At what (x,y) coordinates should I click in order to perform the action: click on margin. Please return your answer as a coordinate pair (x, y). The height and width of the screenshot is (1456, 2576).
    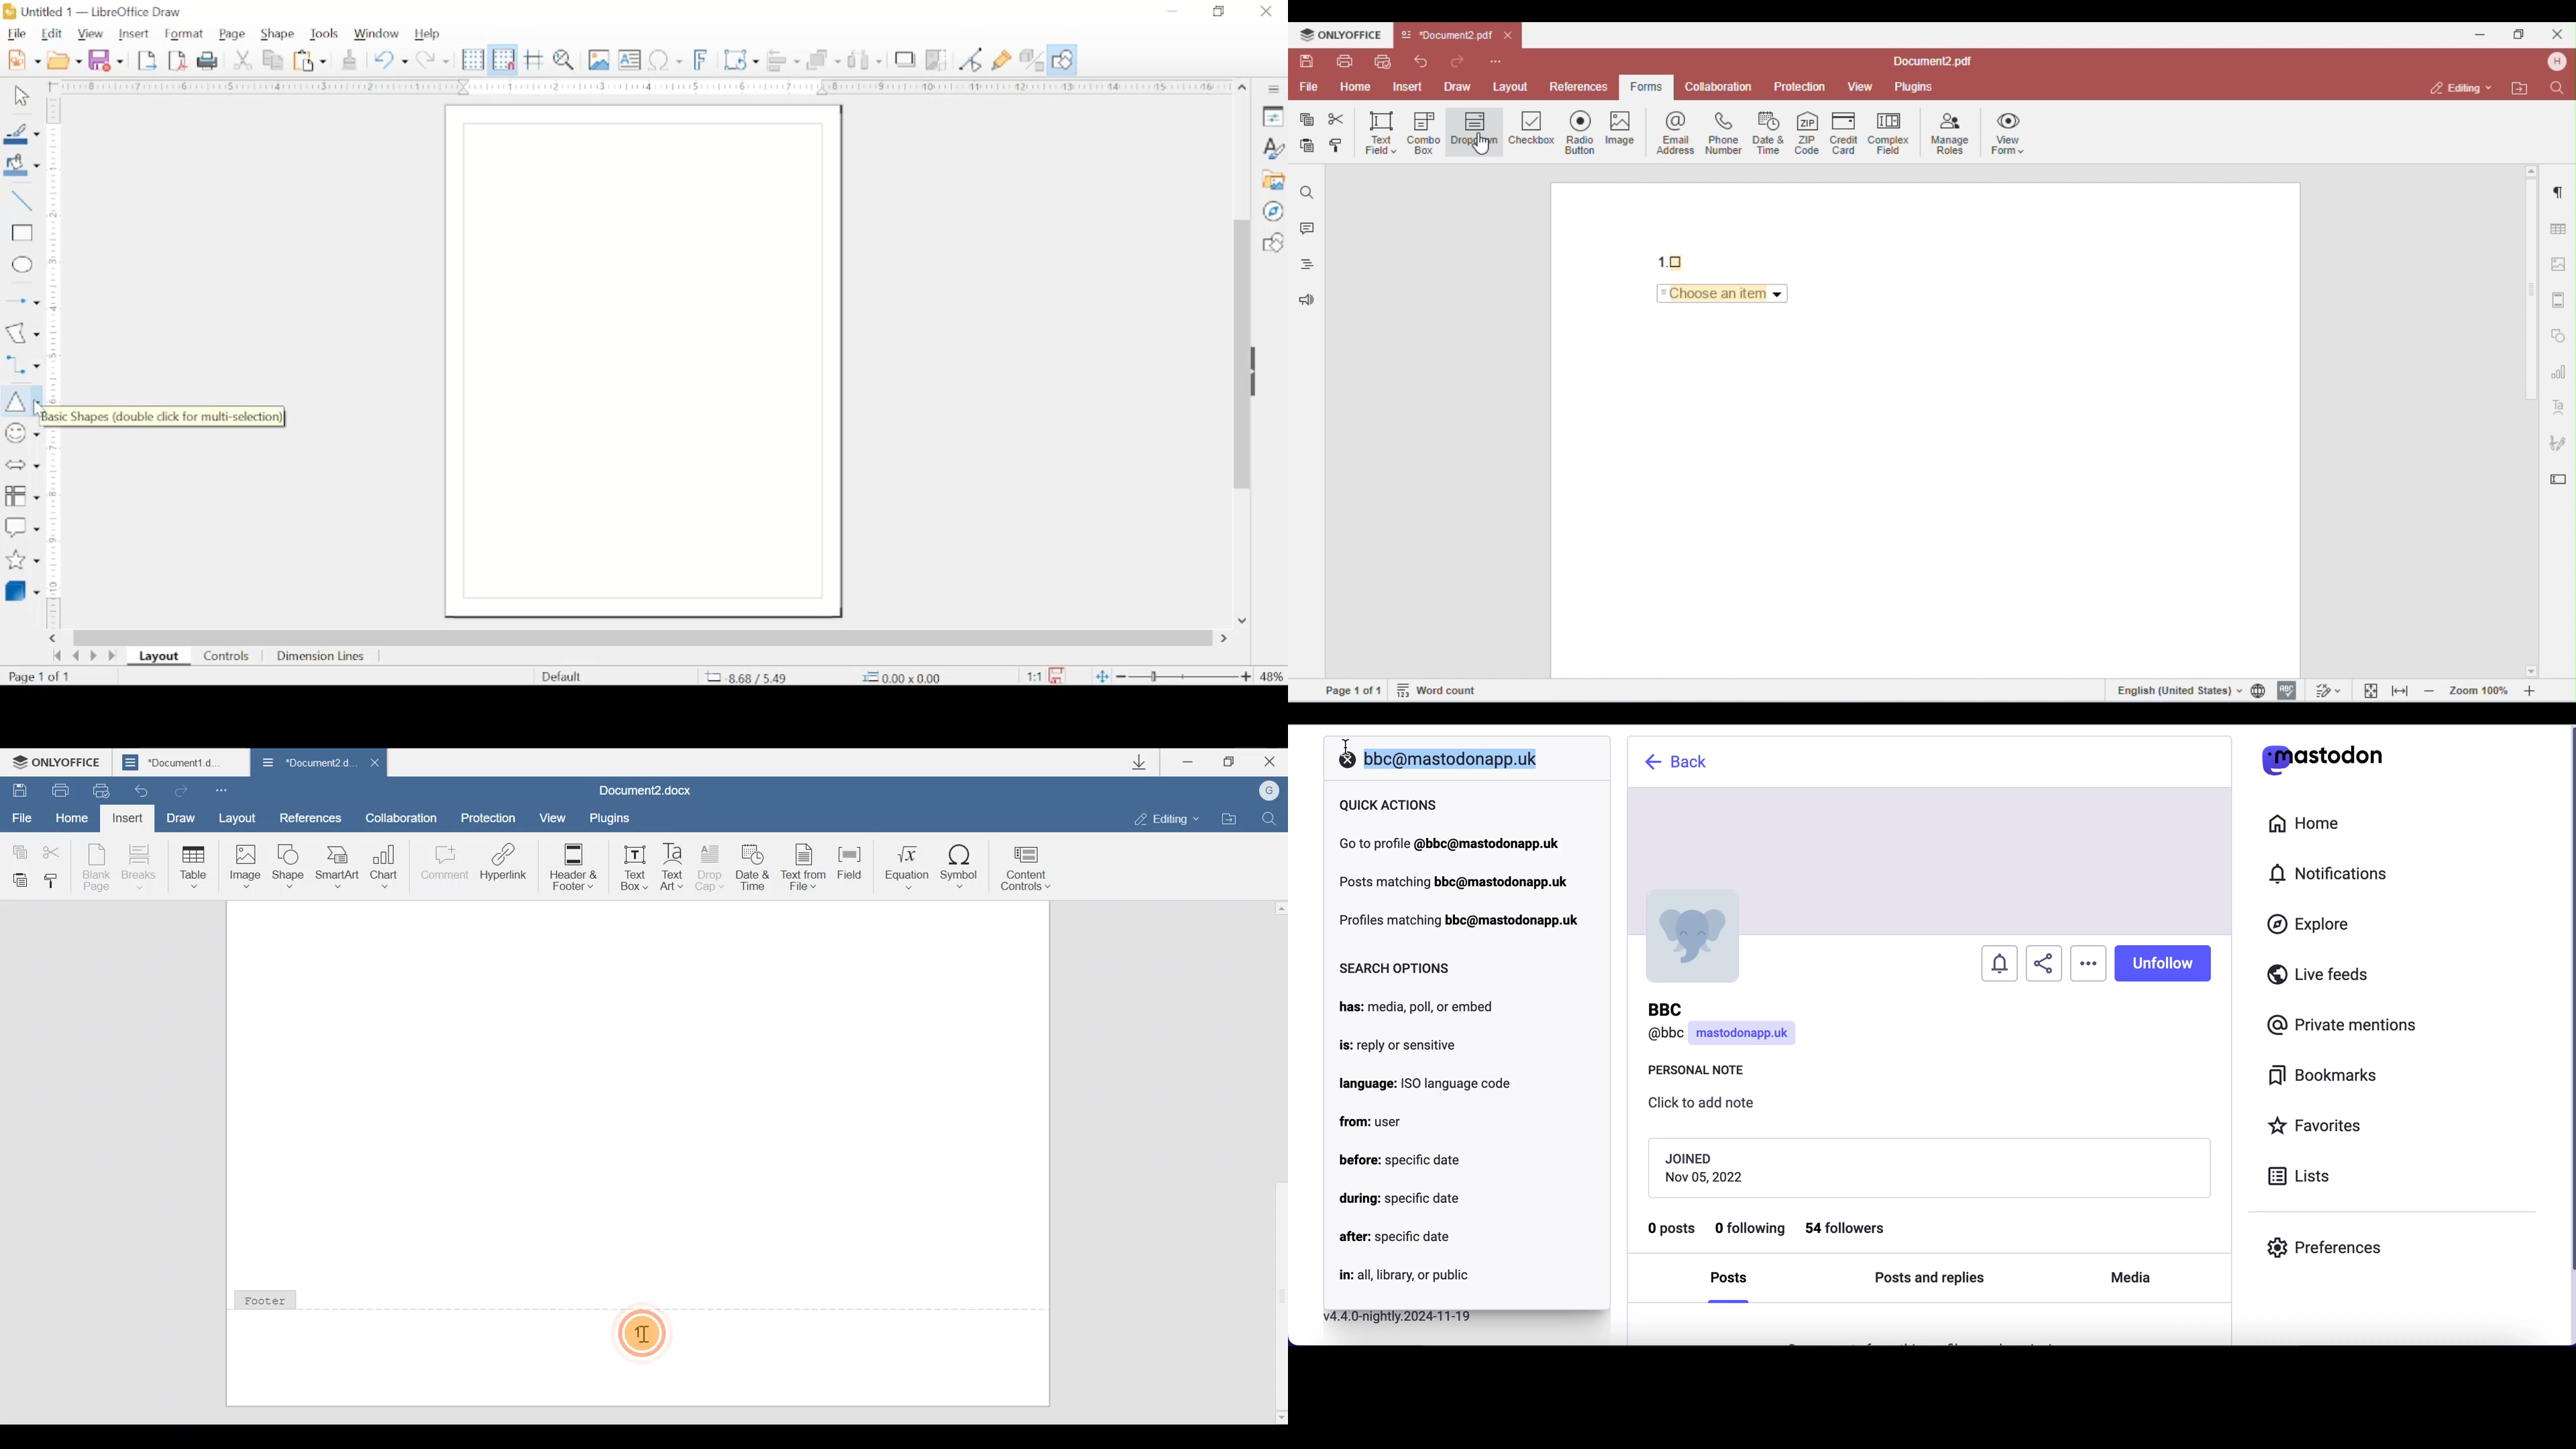
    Looking at the image, I should click on (56, 365).